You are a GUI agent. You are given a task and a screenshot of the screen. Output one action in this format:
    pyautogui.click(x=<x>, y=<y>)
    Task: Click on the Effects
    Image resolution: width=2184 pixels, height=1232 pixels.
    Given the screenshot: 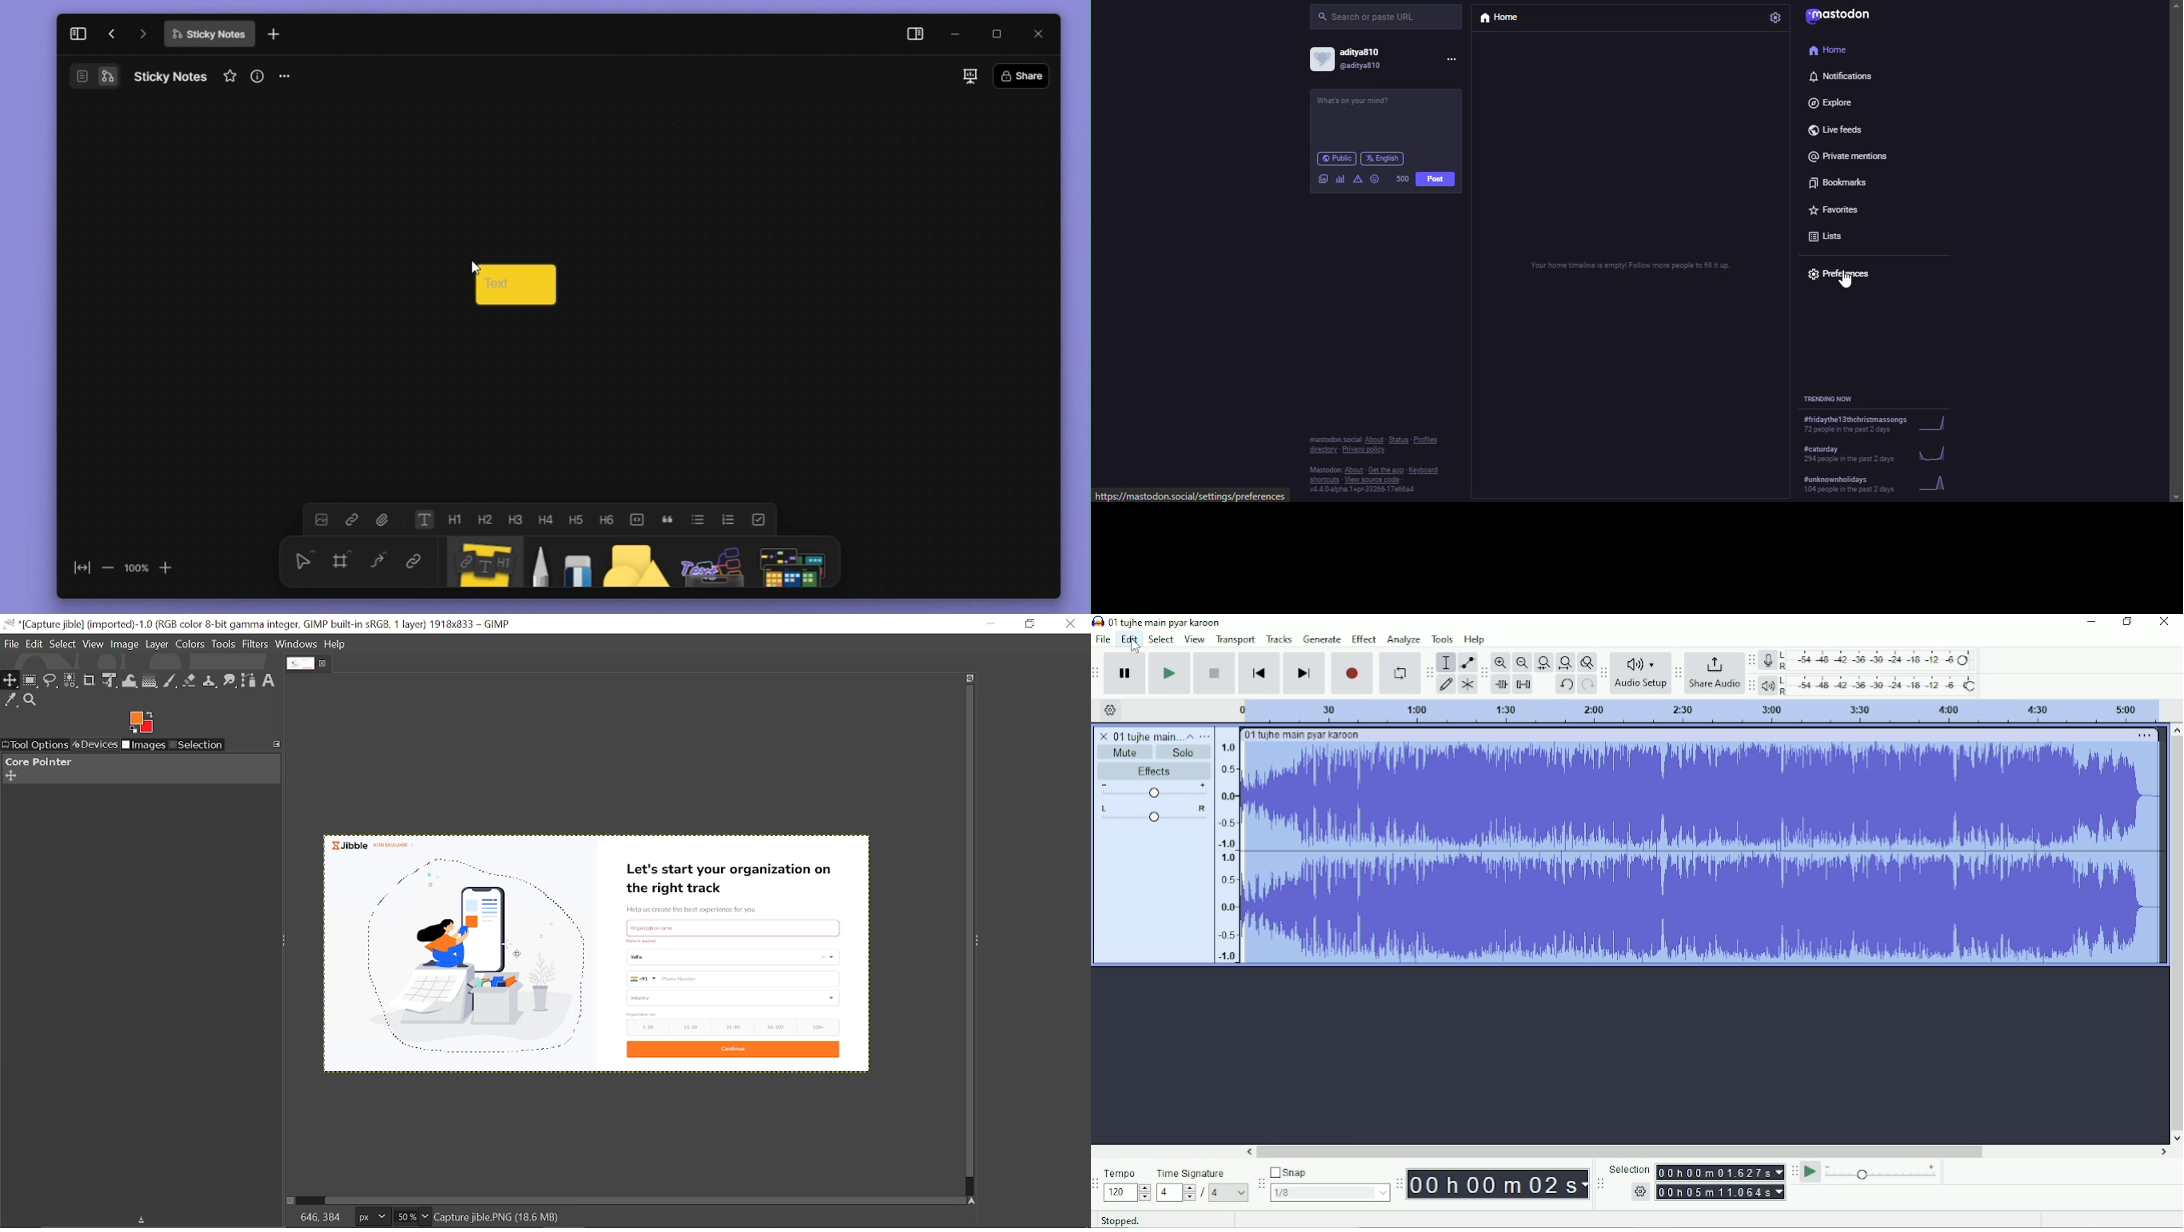 What is the action you would take?
    pyautogui.click(x=1158, y=771)
    